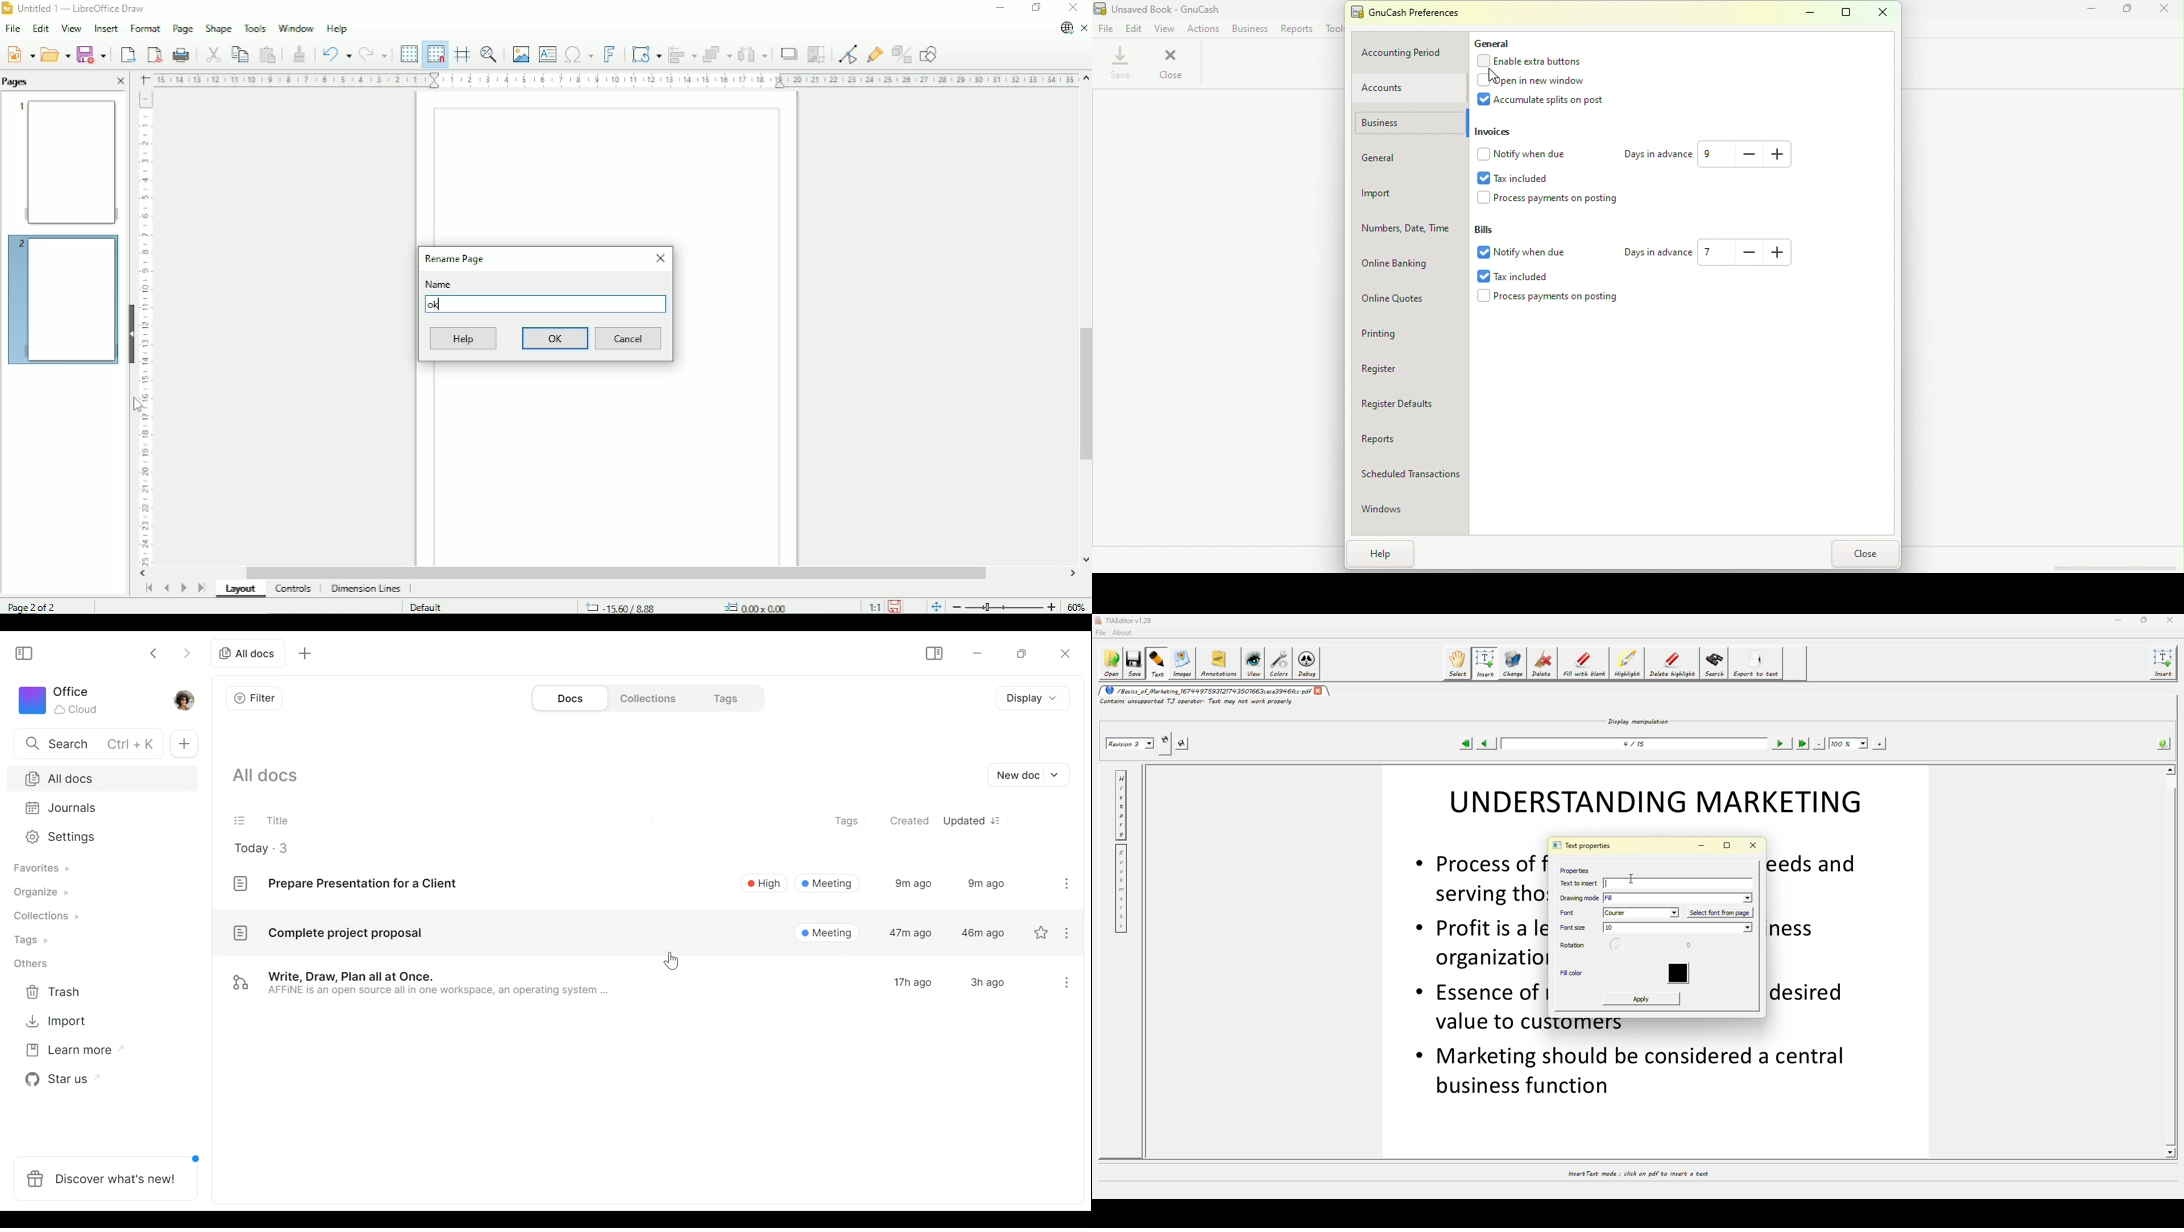 This screenshot has width=2184, height=1232. I want to click on Zoom factor, so click(1077, 606).